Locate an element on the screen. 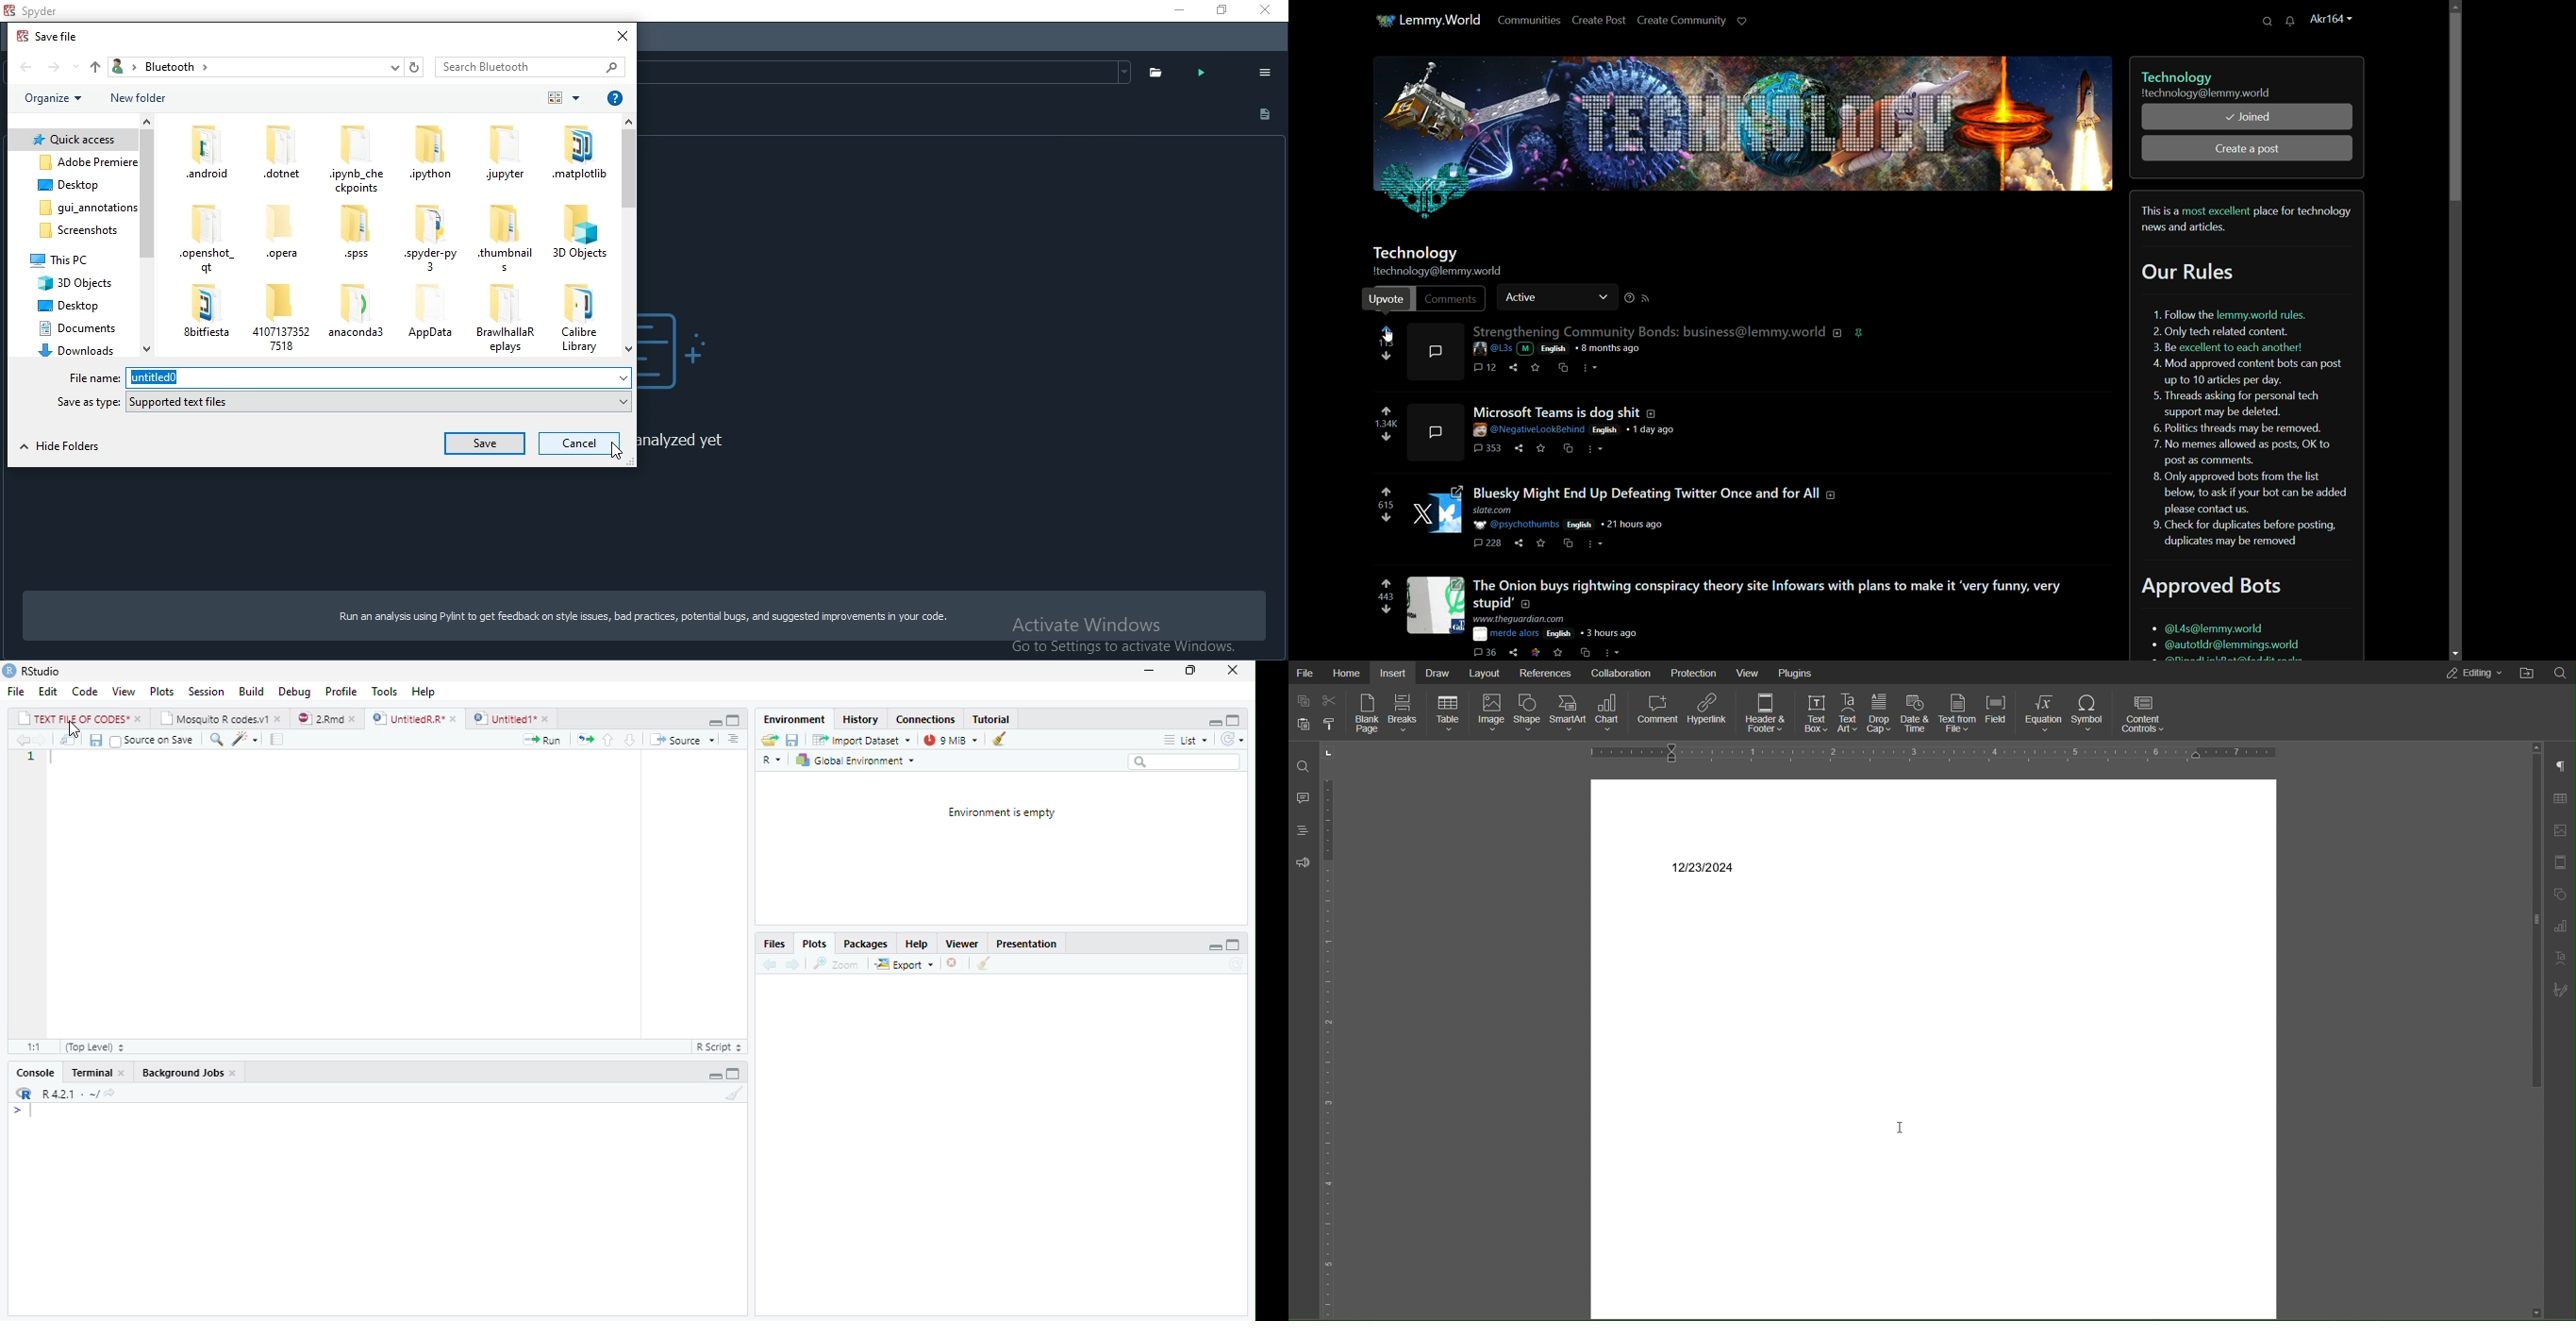 The width and height of the screenshot is (2576, 1344). Search is located at coordinates (1303, 767).